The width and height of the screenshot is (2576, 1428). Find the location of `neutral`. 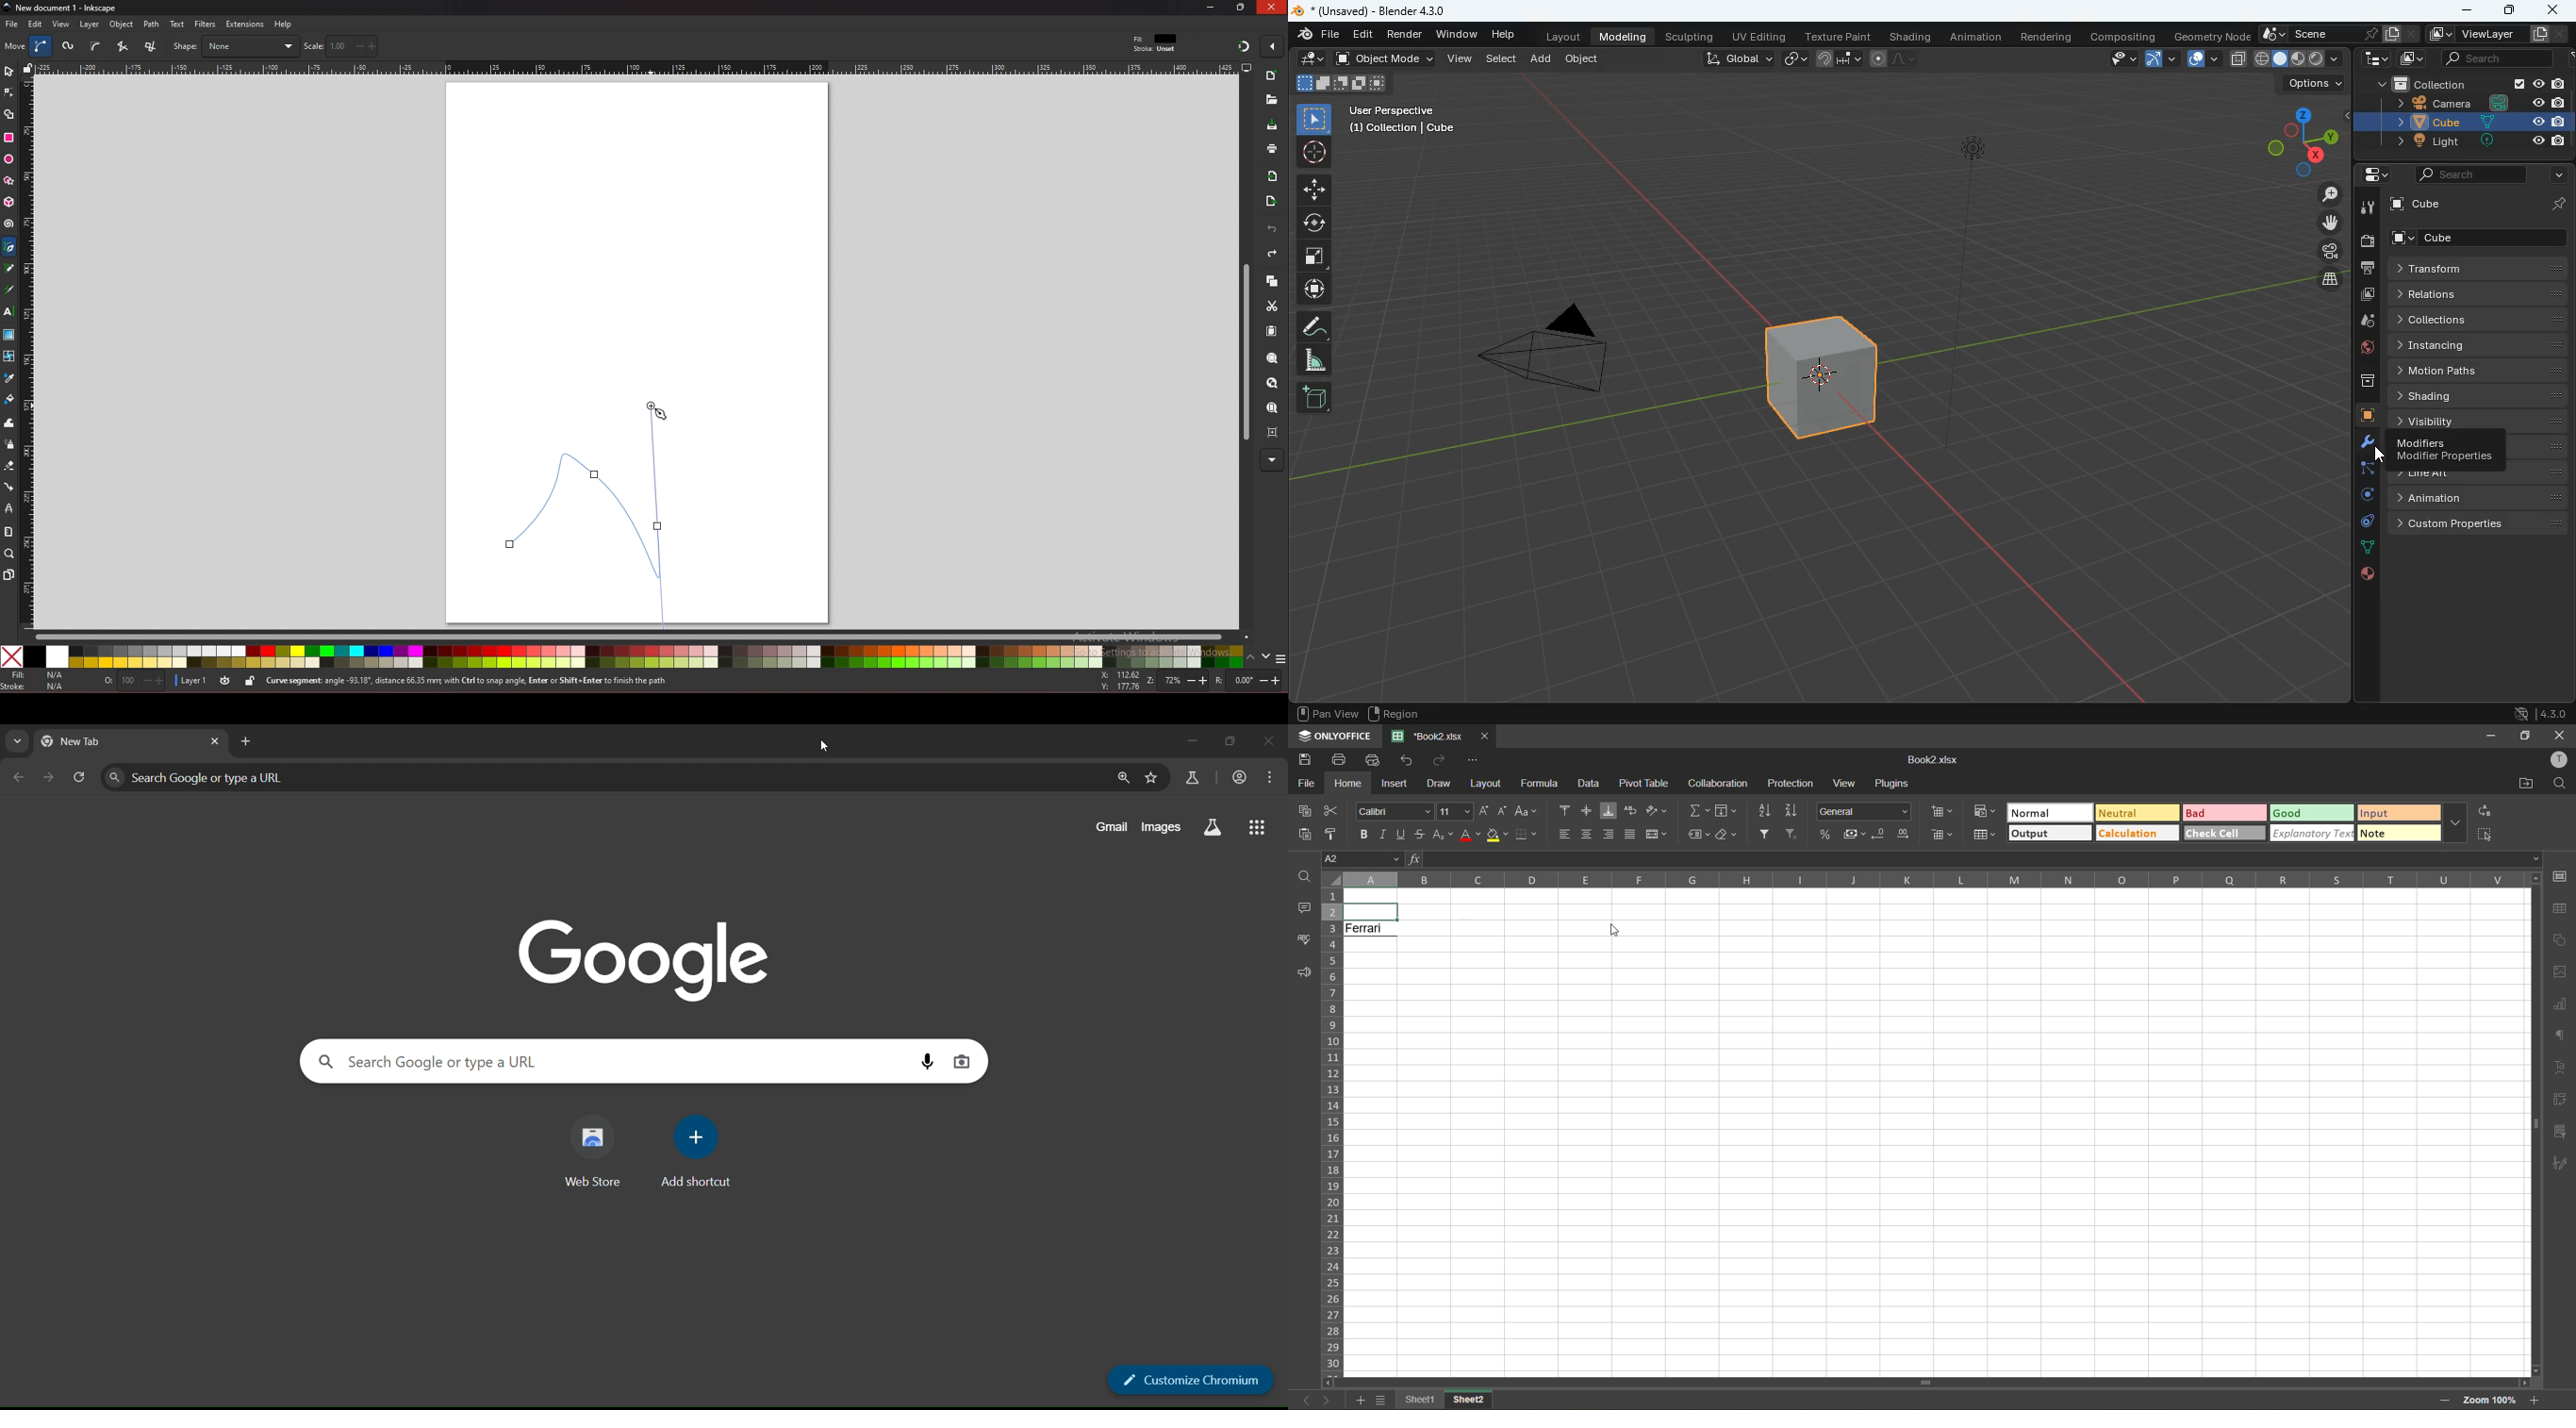

neutral is located at coordinates (2134, 814).